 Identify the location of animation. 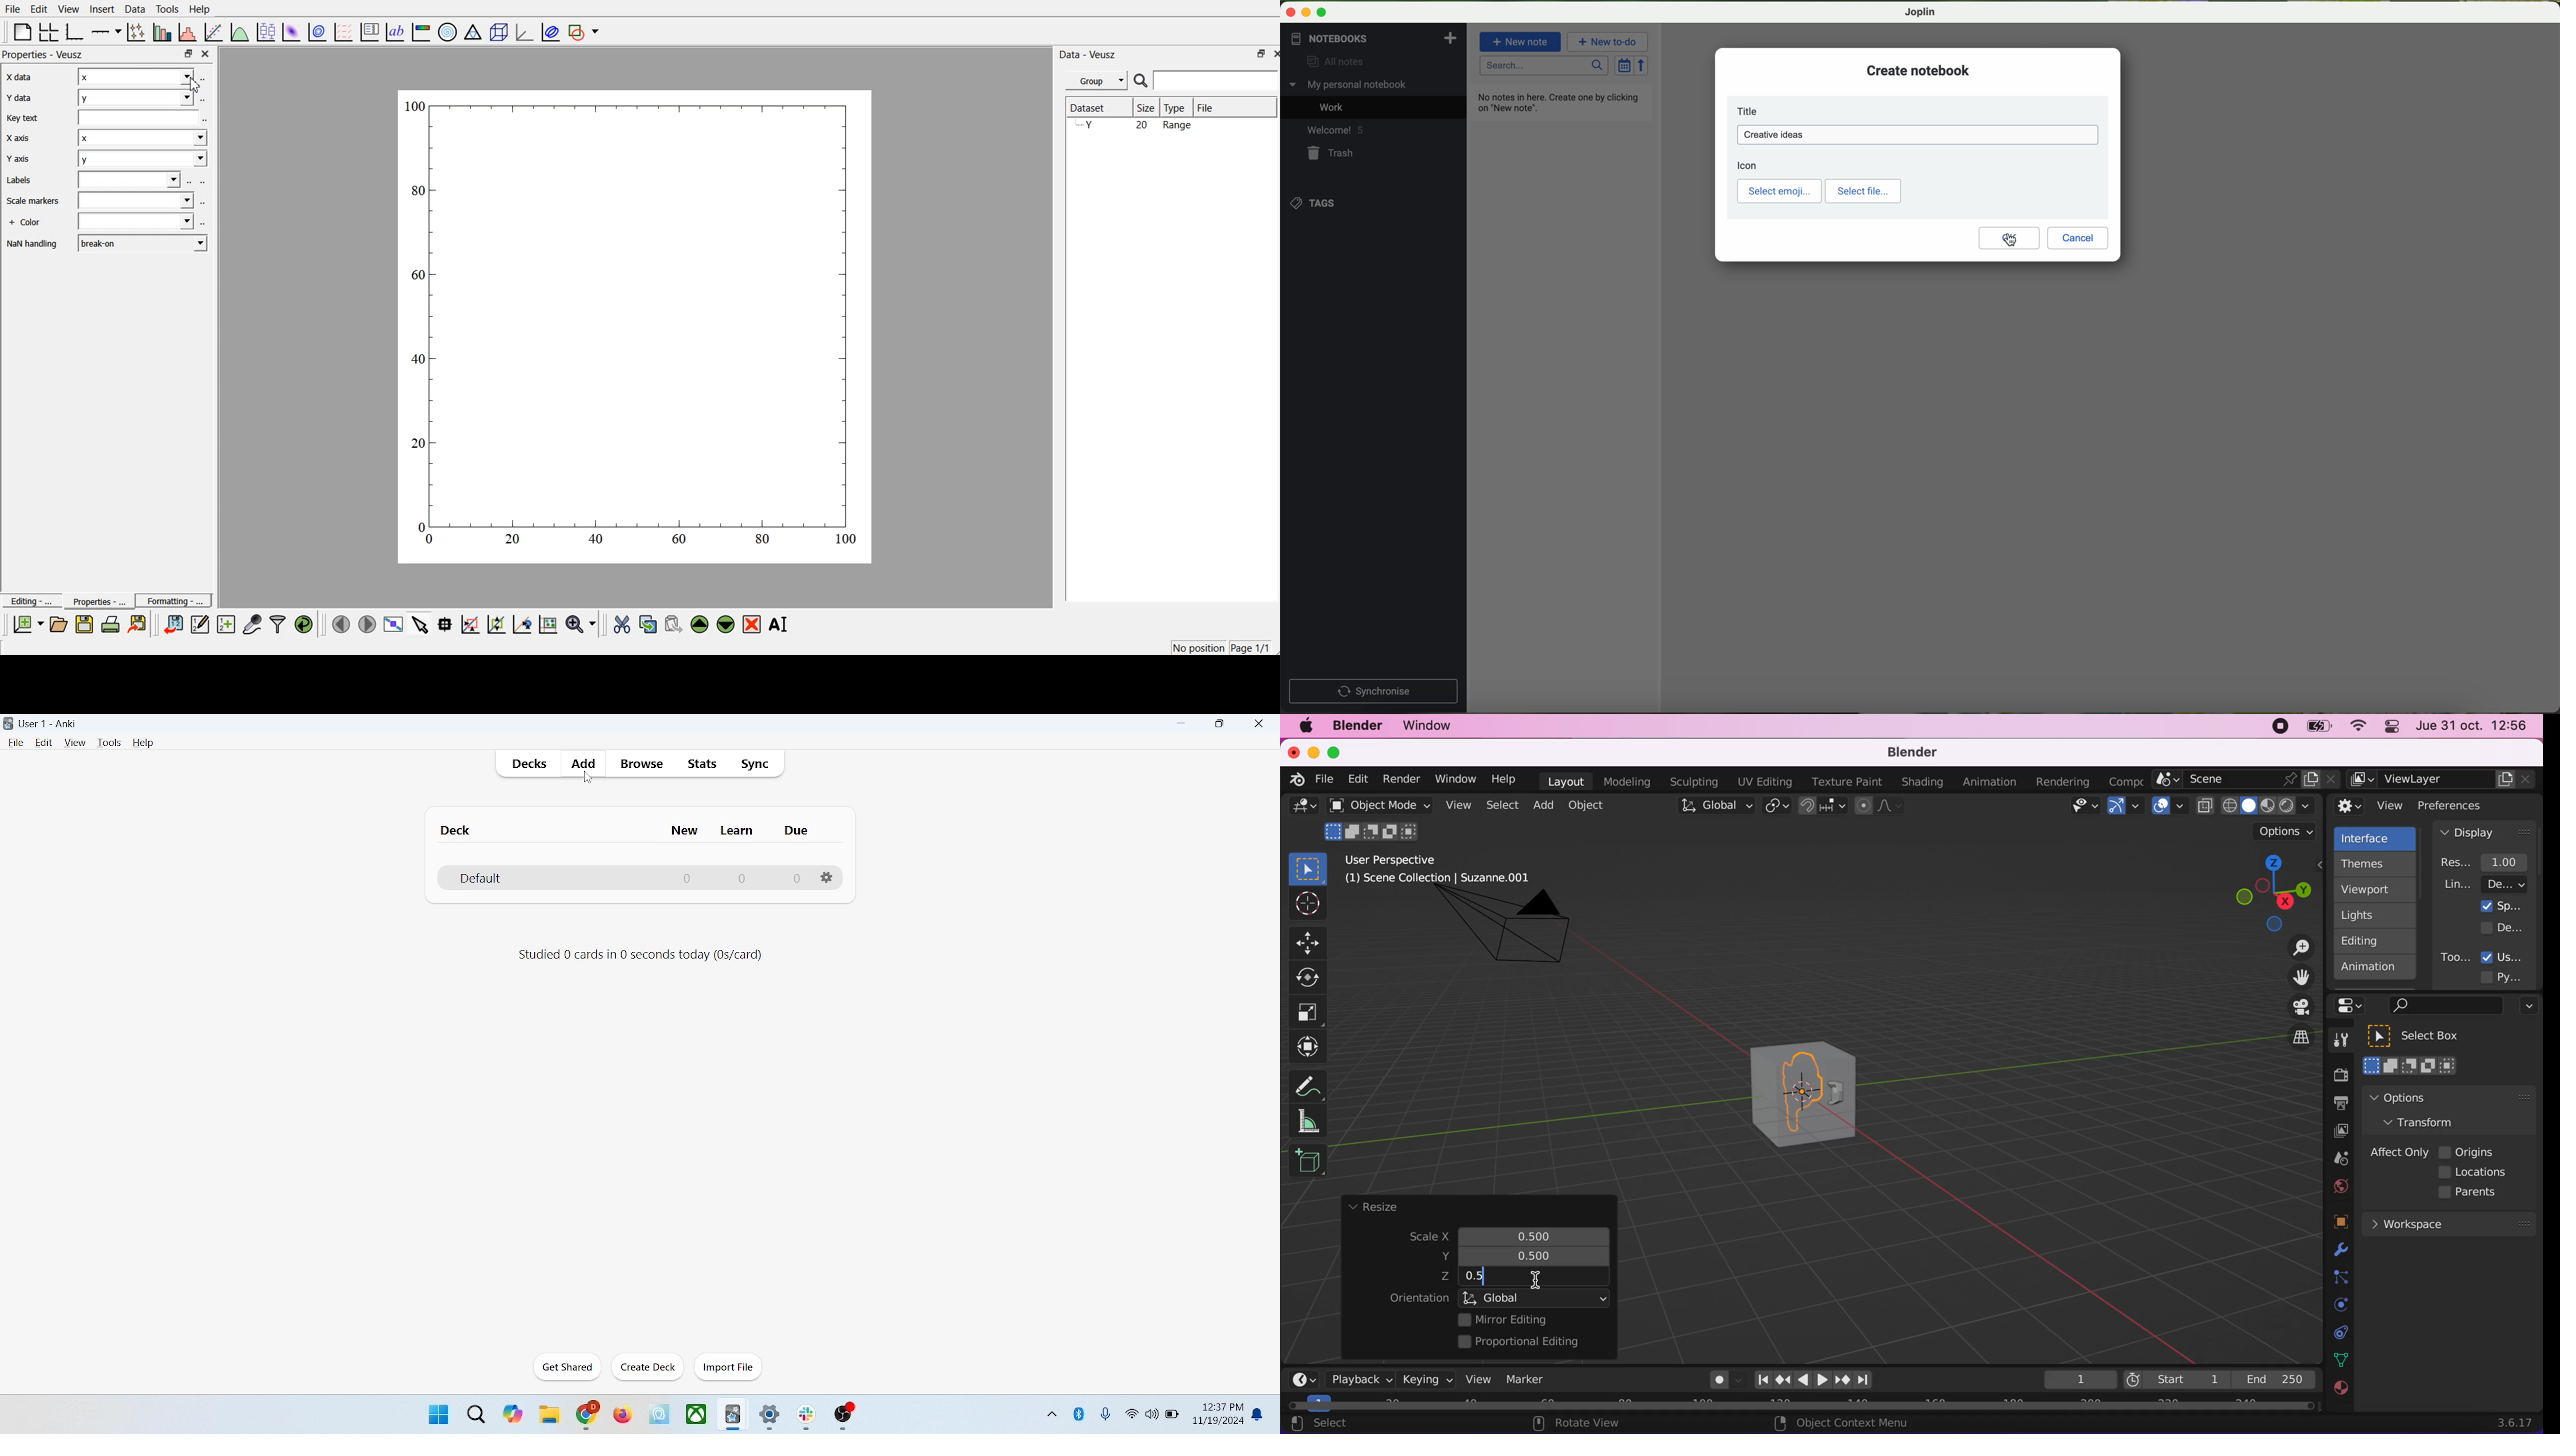
(2376, 970).